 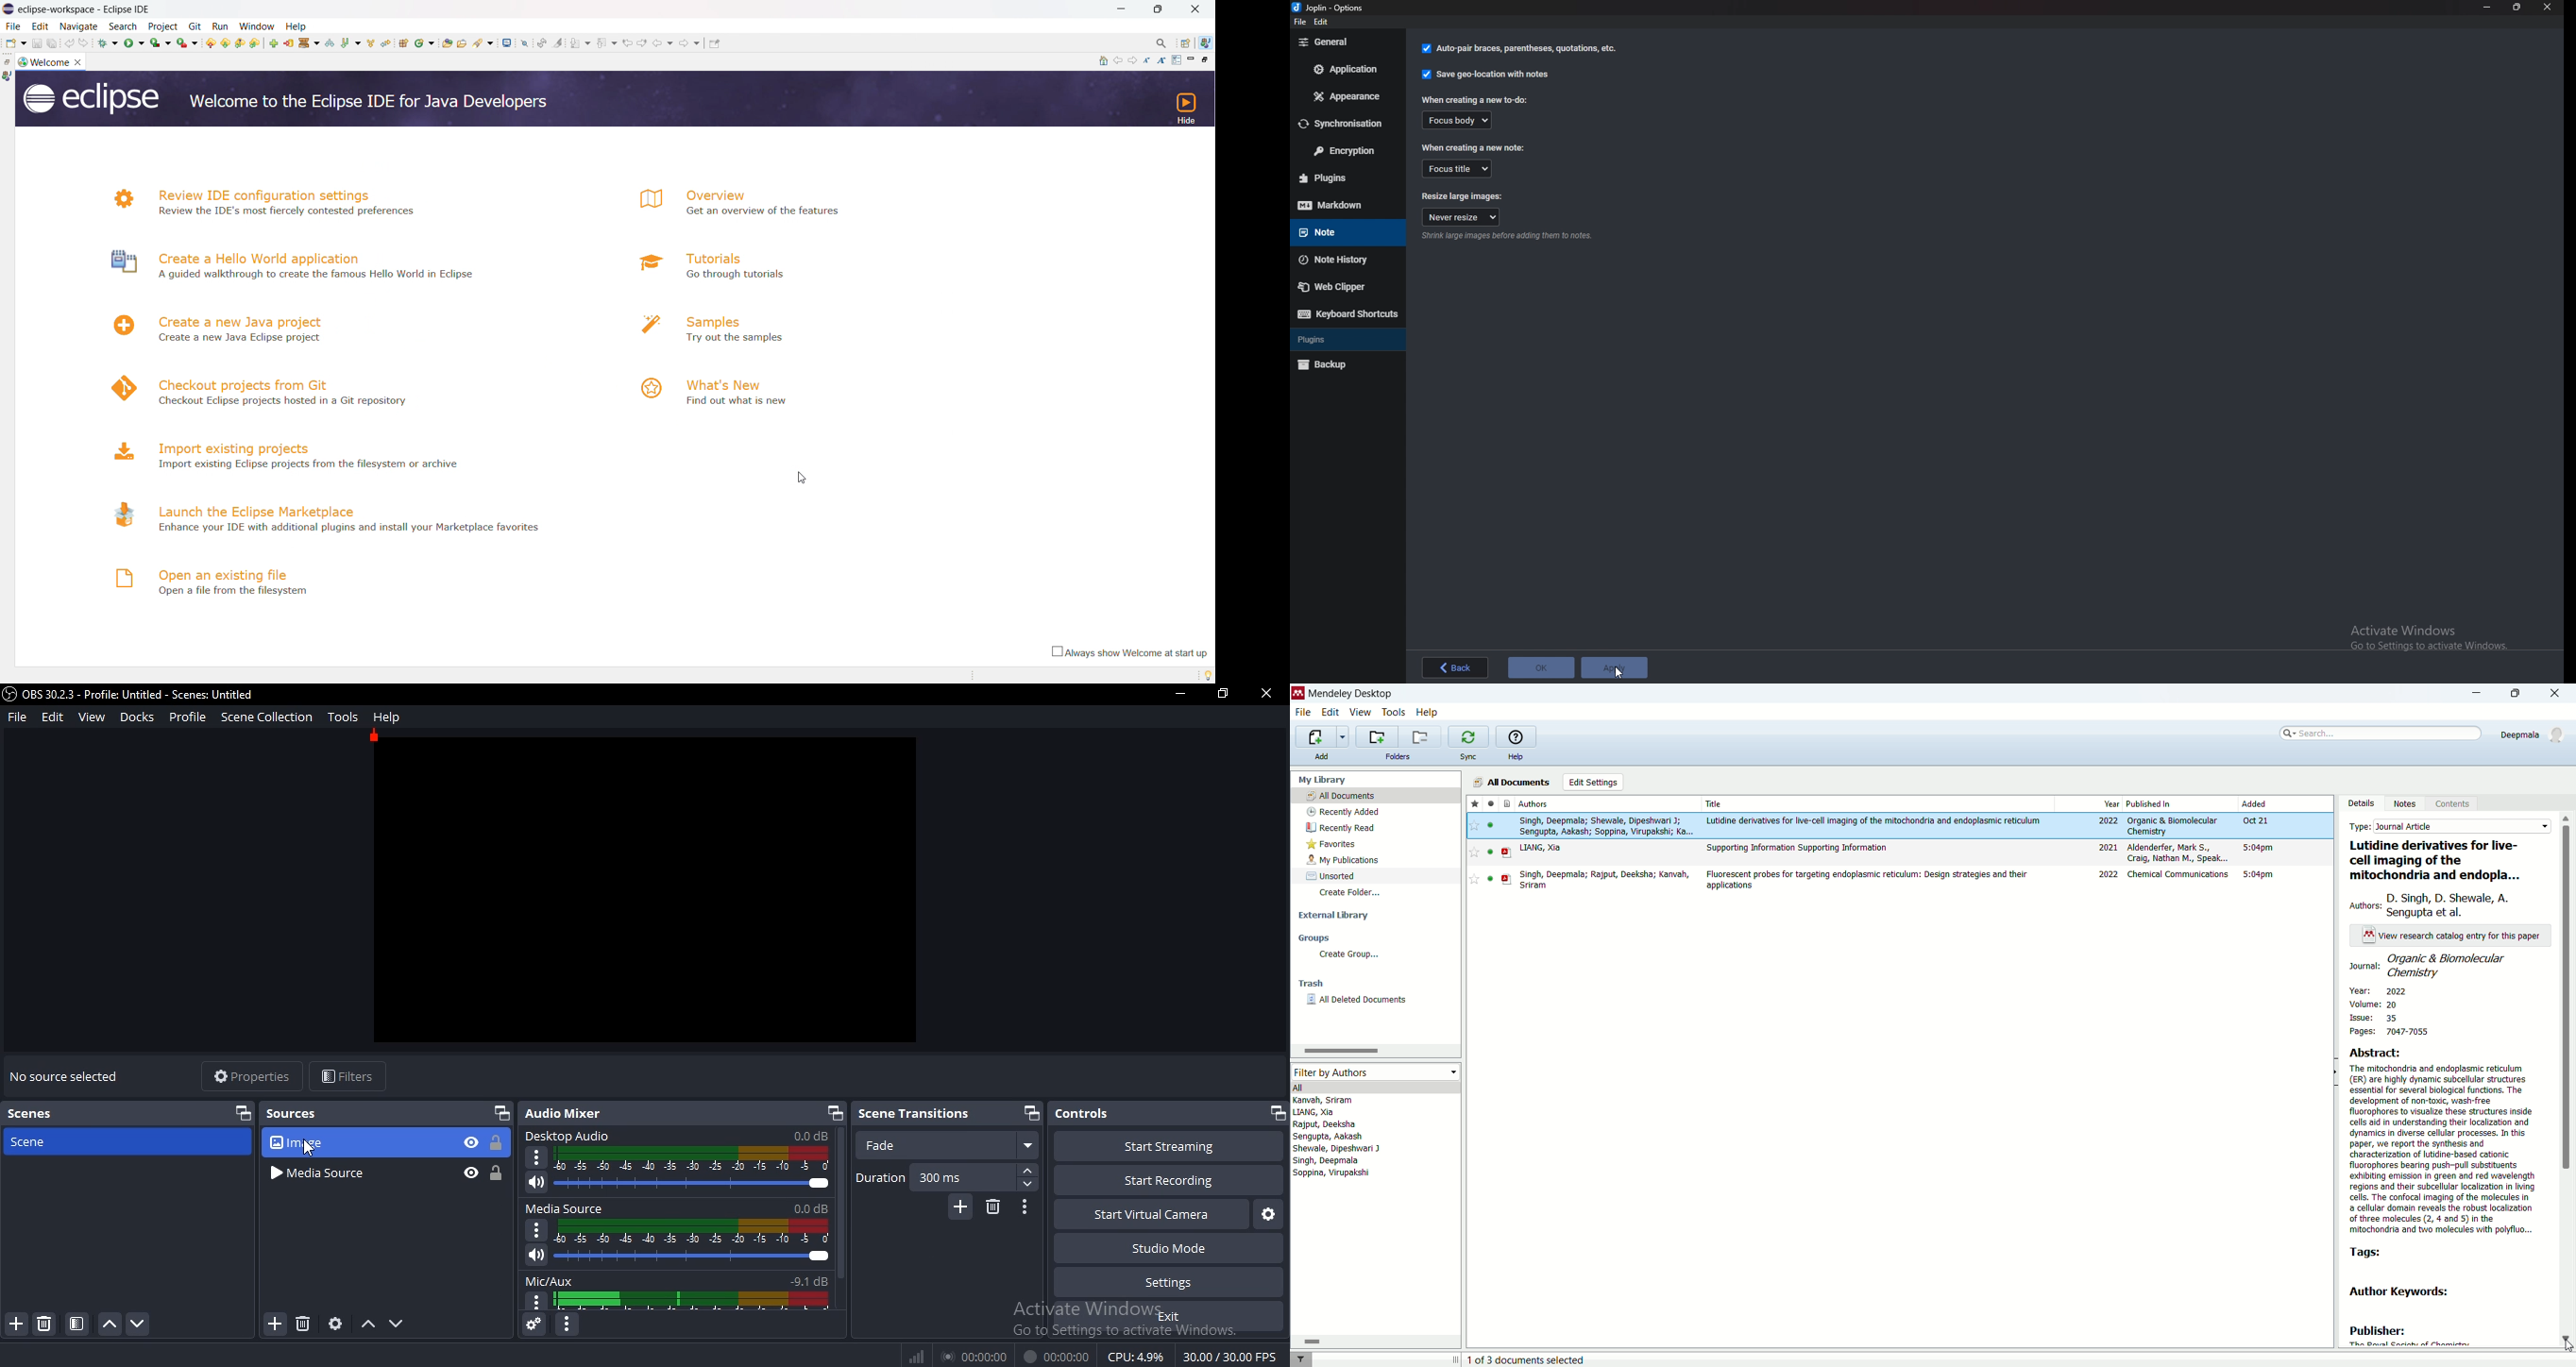 I want to click on view, so click(x=91, y=716).